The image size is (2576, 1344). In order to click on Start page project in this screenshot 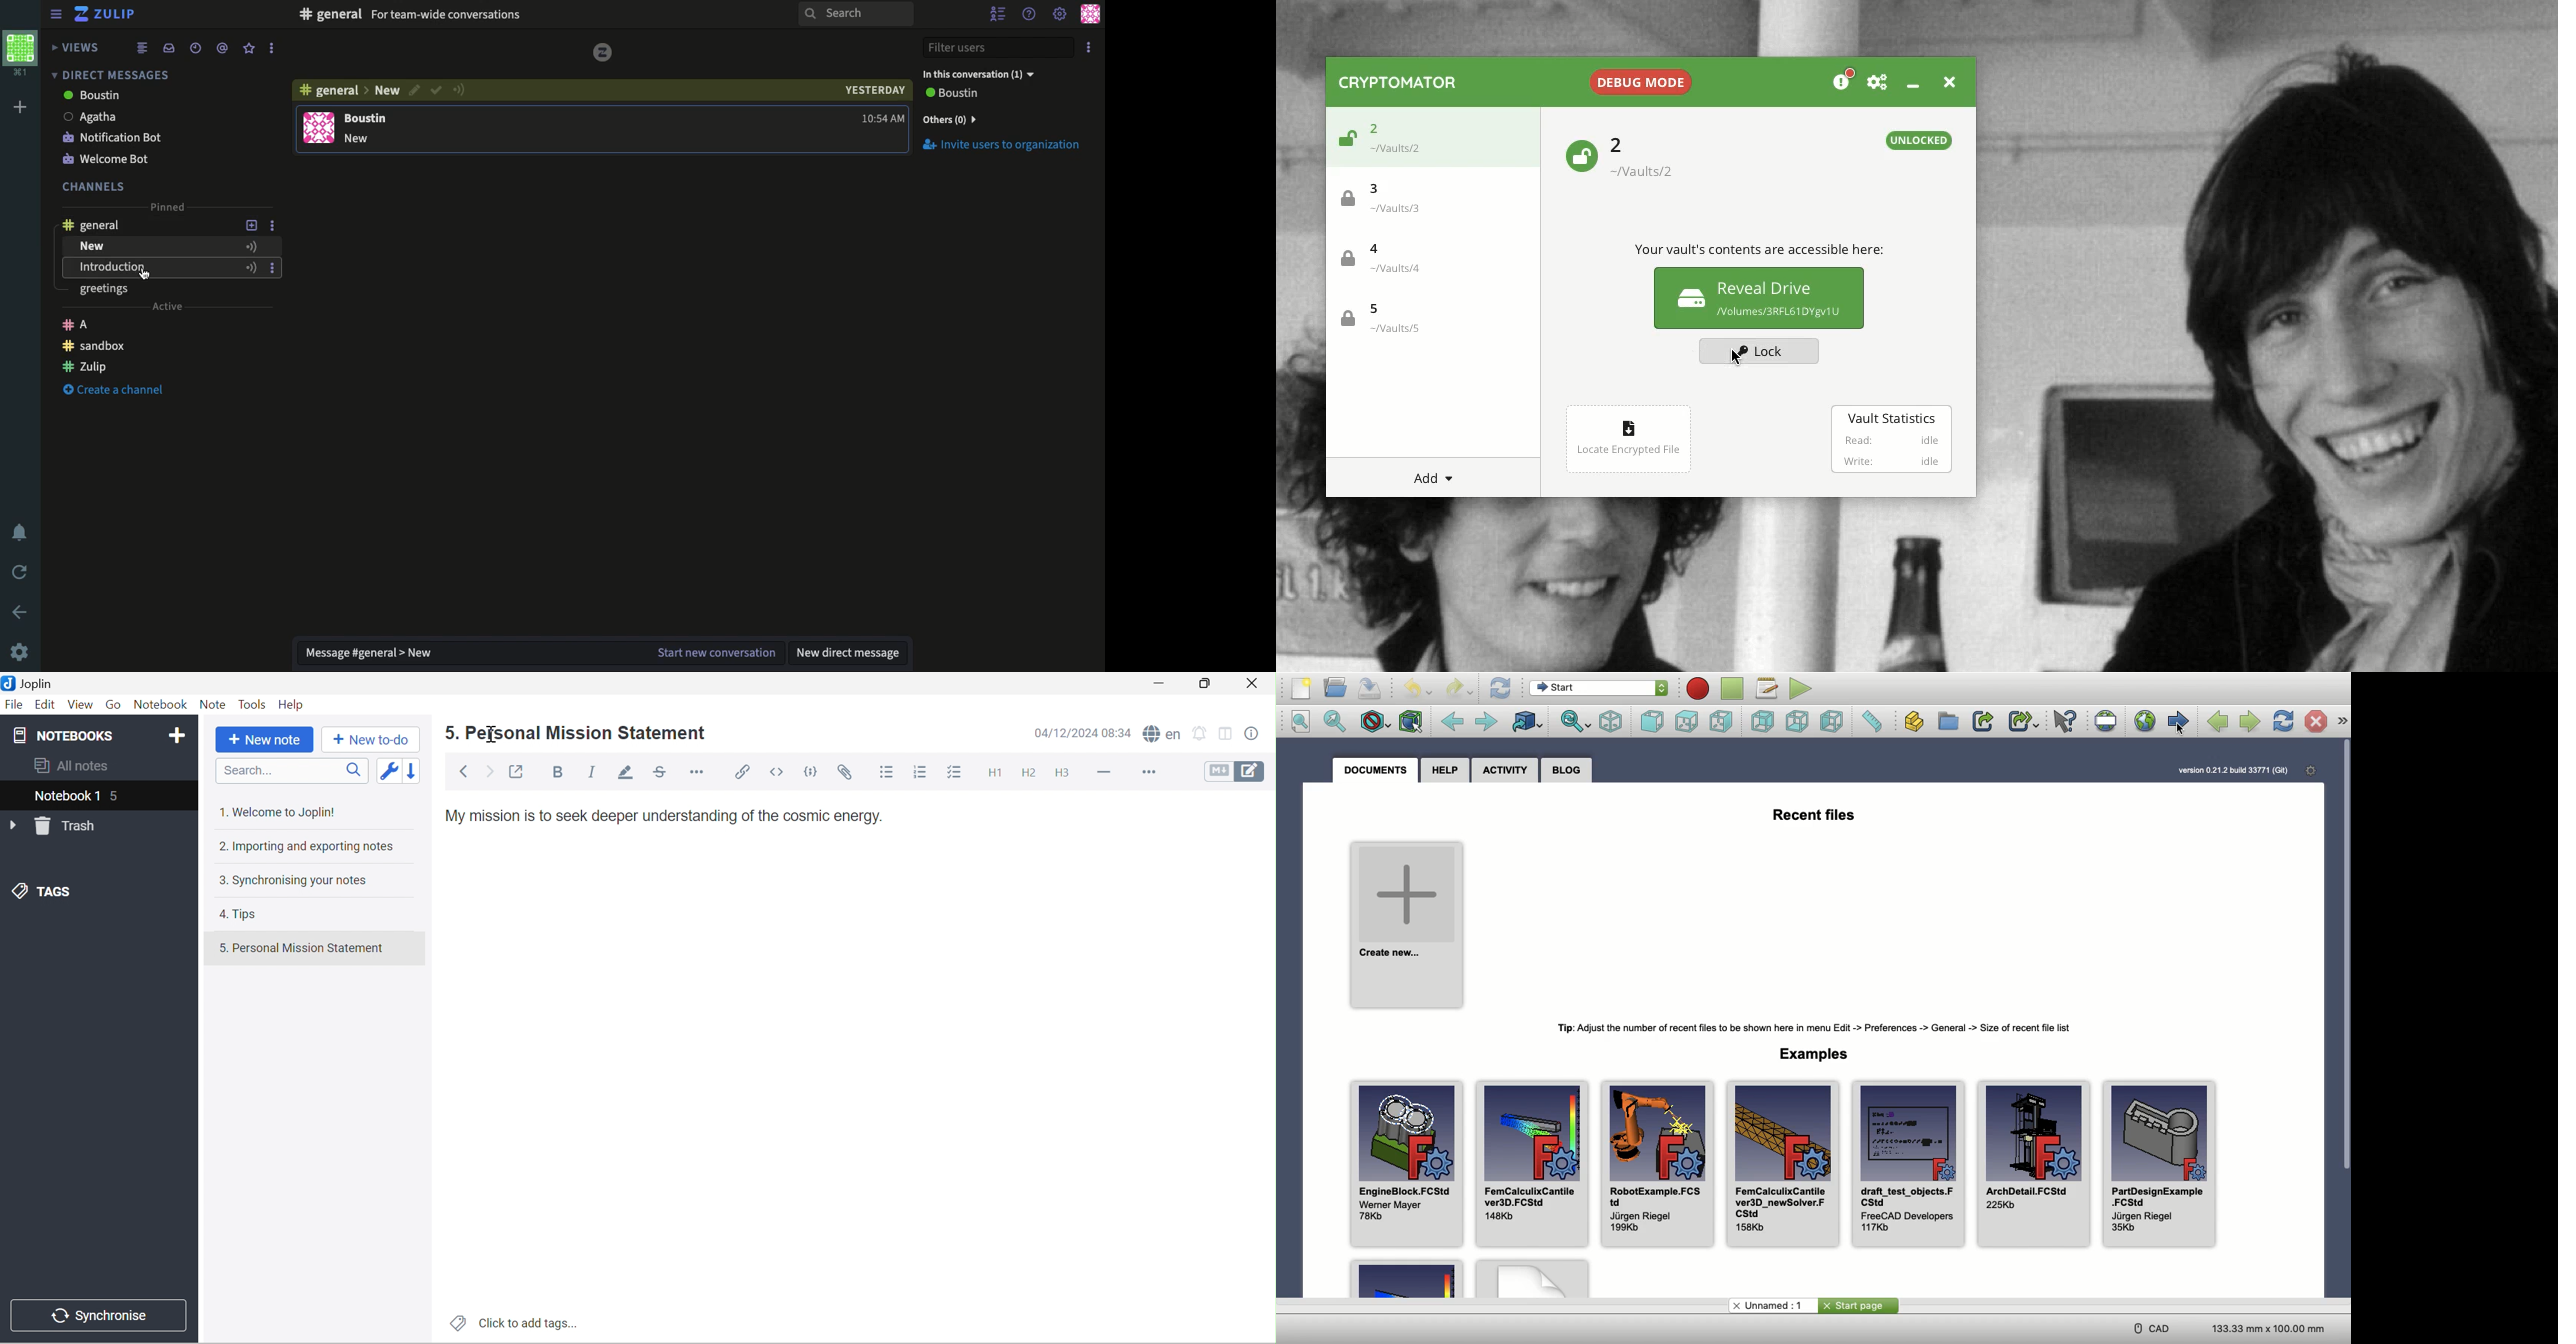, I will do `click(1859, 1306)`.